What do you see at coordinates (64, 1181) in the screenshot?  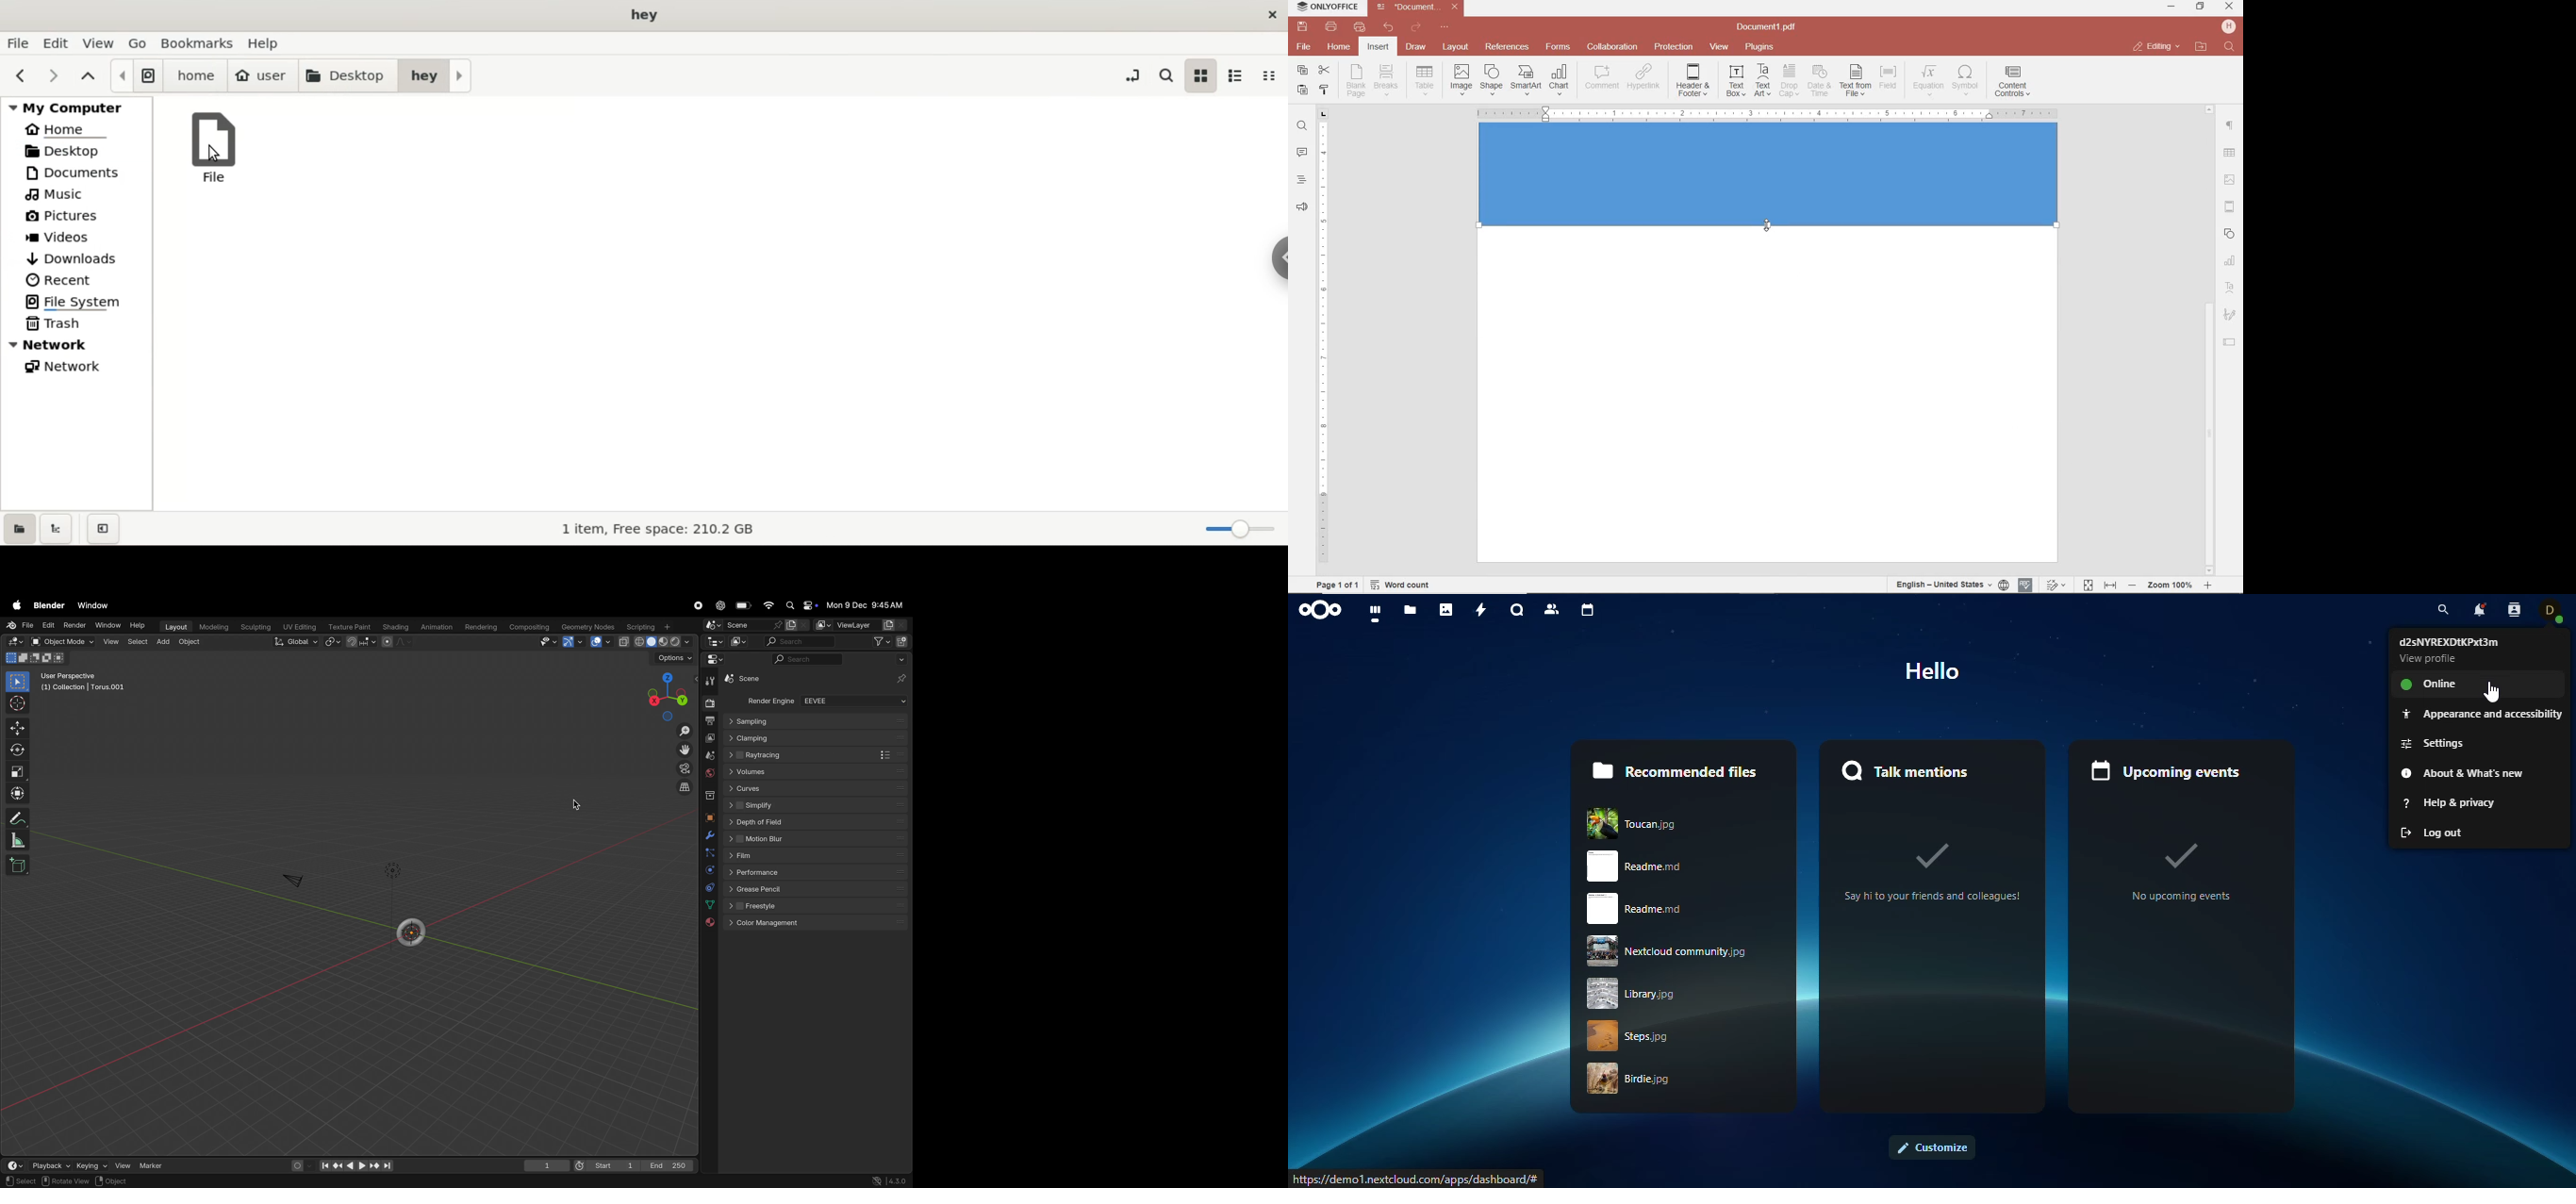 I see `Rotate View` at bounding box center [64, 1181].